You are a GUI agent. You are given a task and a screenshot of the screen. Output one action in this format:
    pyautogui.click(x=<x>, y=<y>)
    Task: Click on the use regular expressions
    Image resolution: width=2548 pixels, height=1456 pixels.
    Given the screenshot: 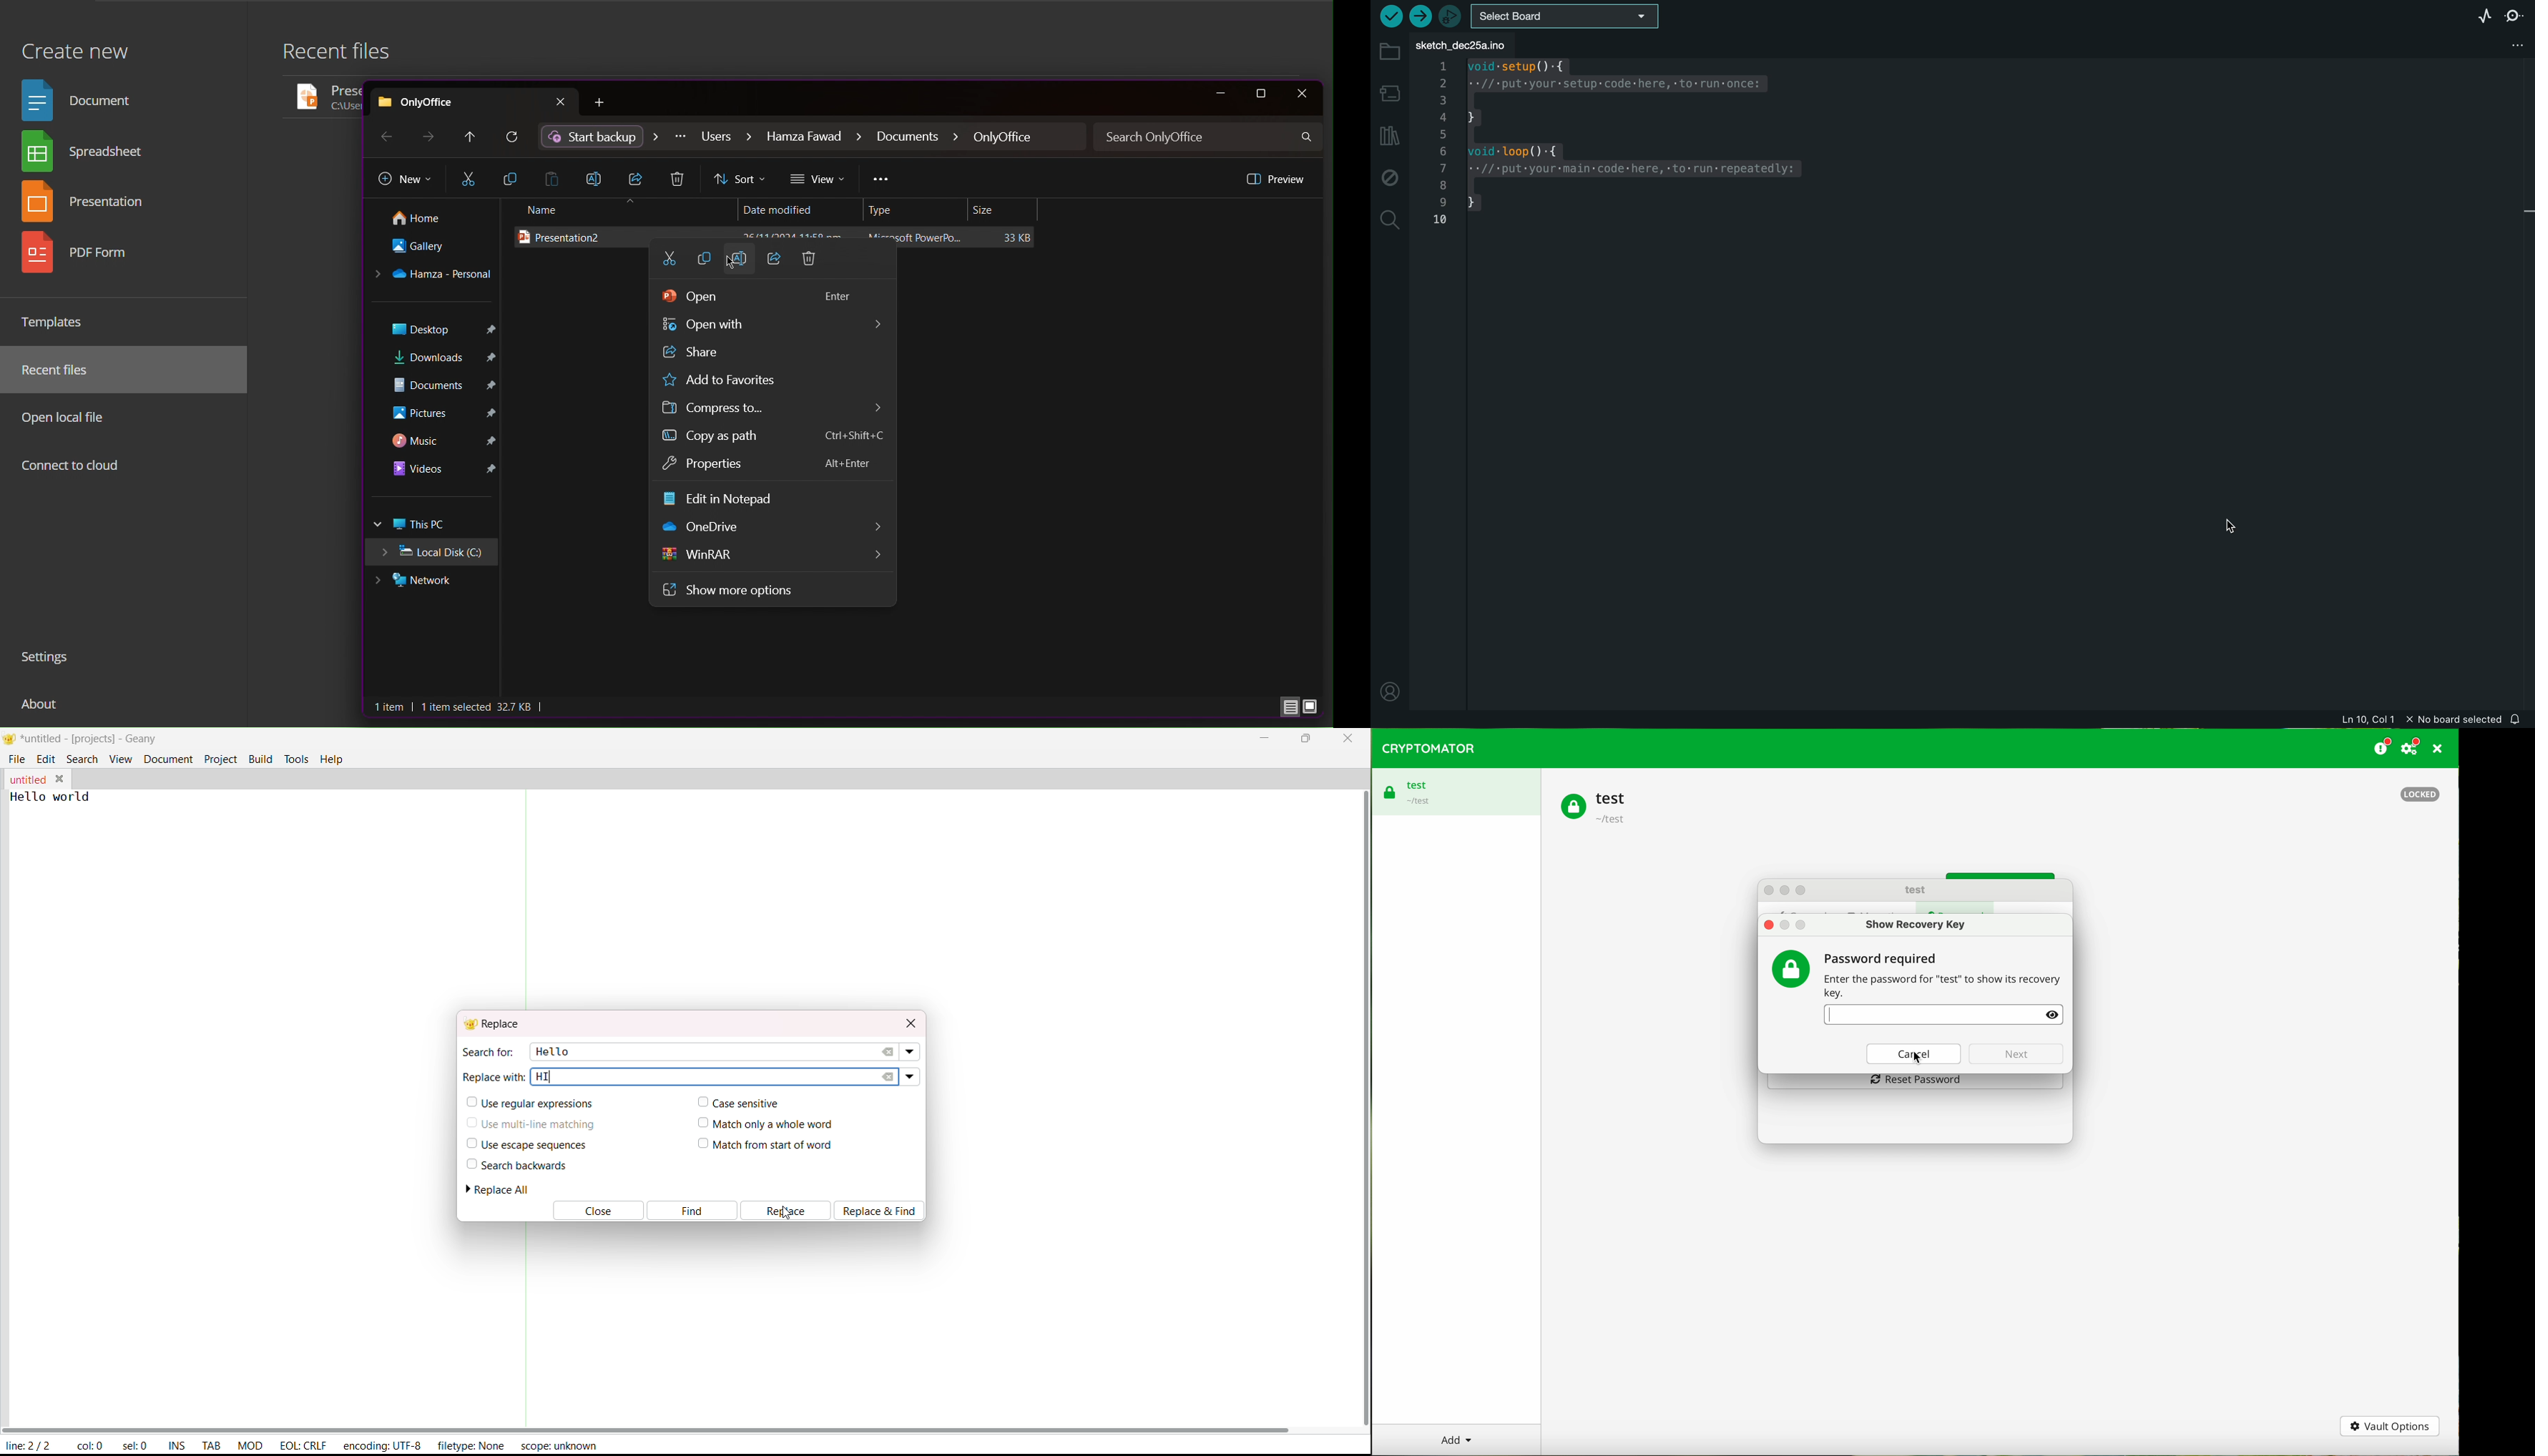 What is the action you would take?
    pyautogui.click(x=531, y=1104)
    